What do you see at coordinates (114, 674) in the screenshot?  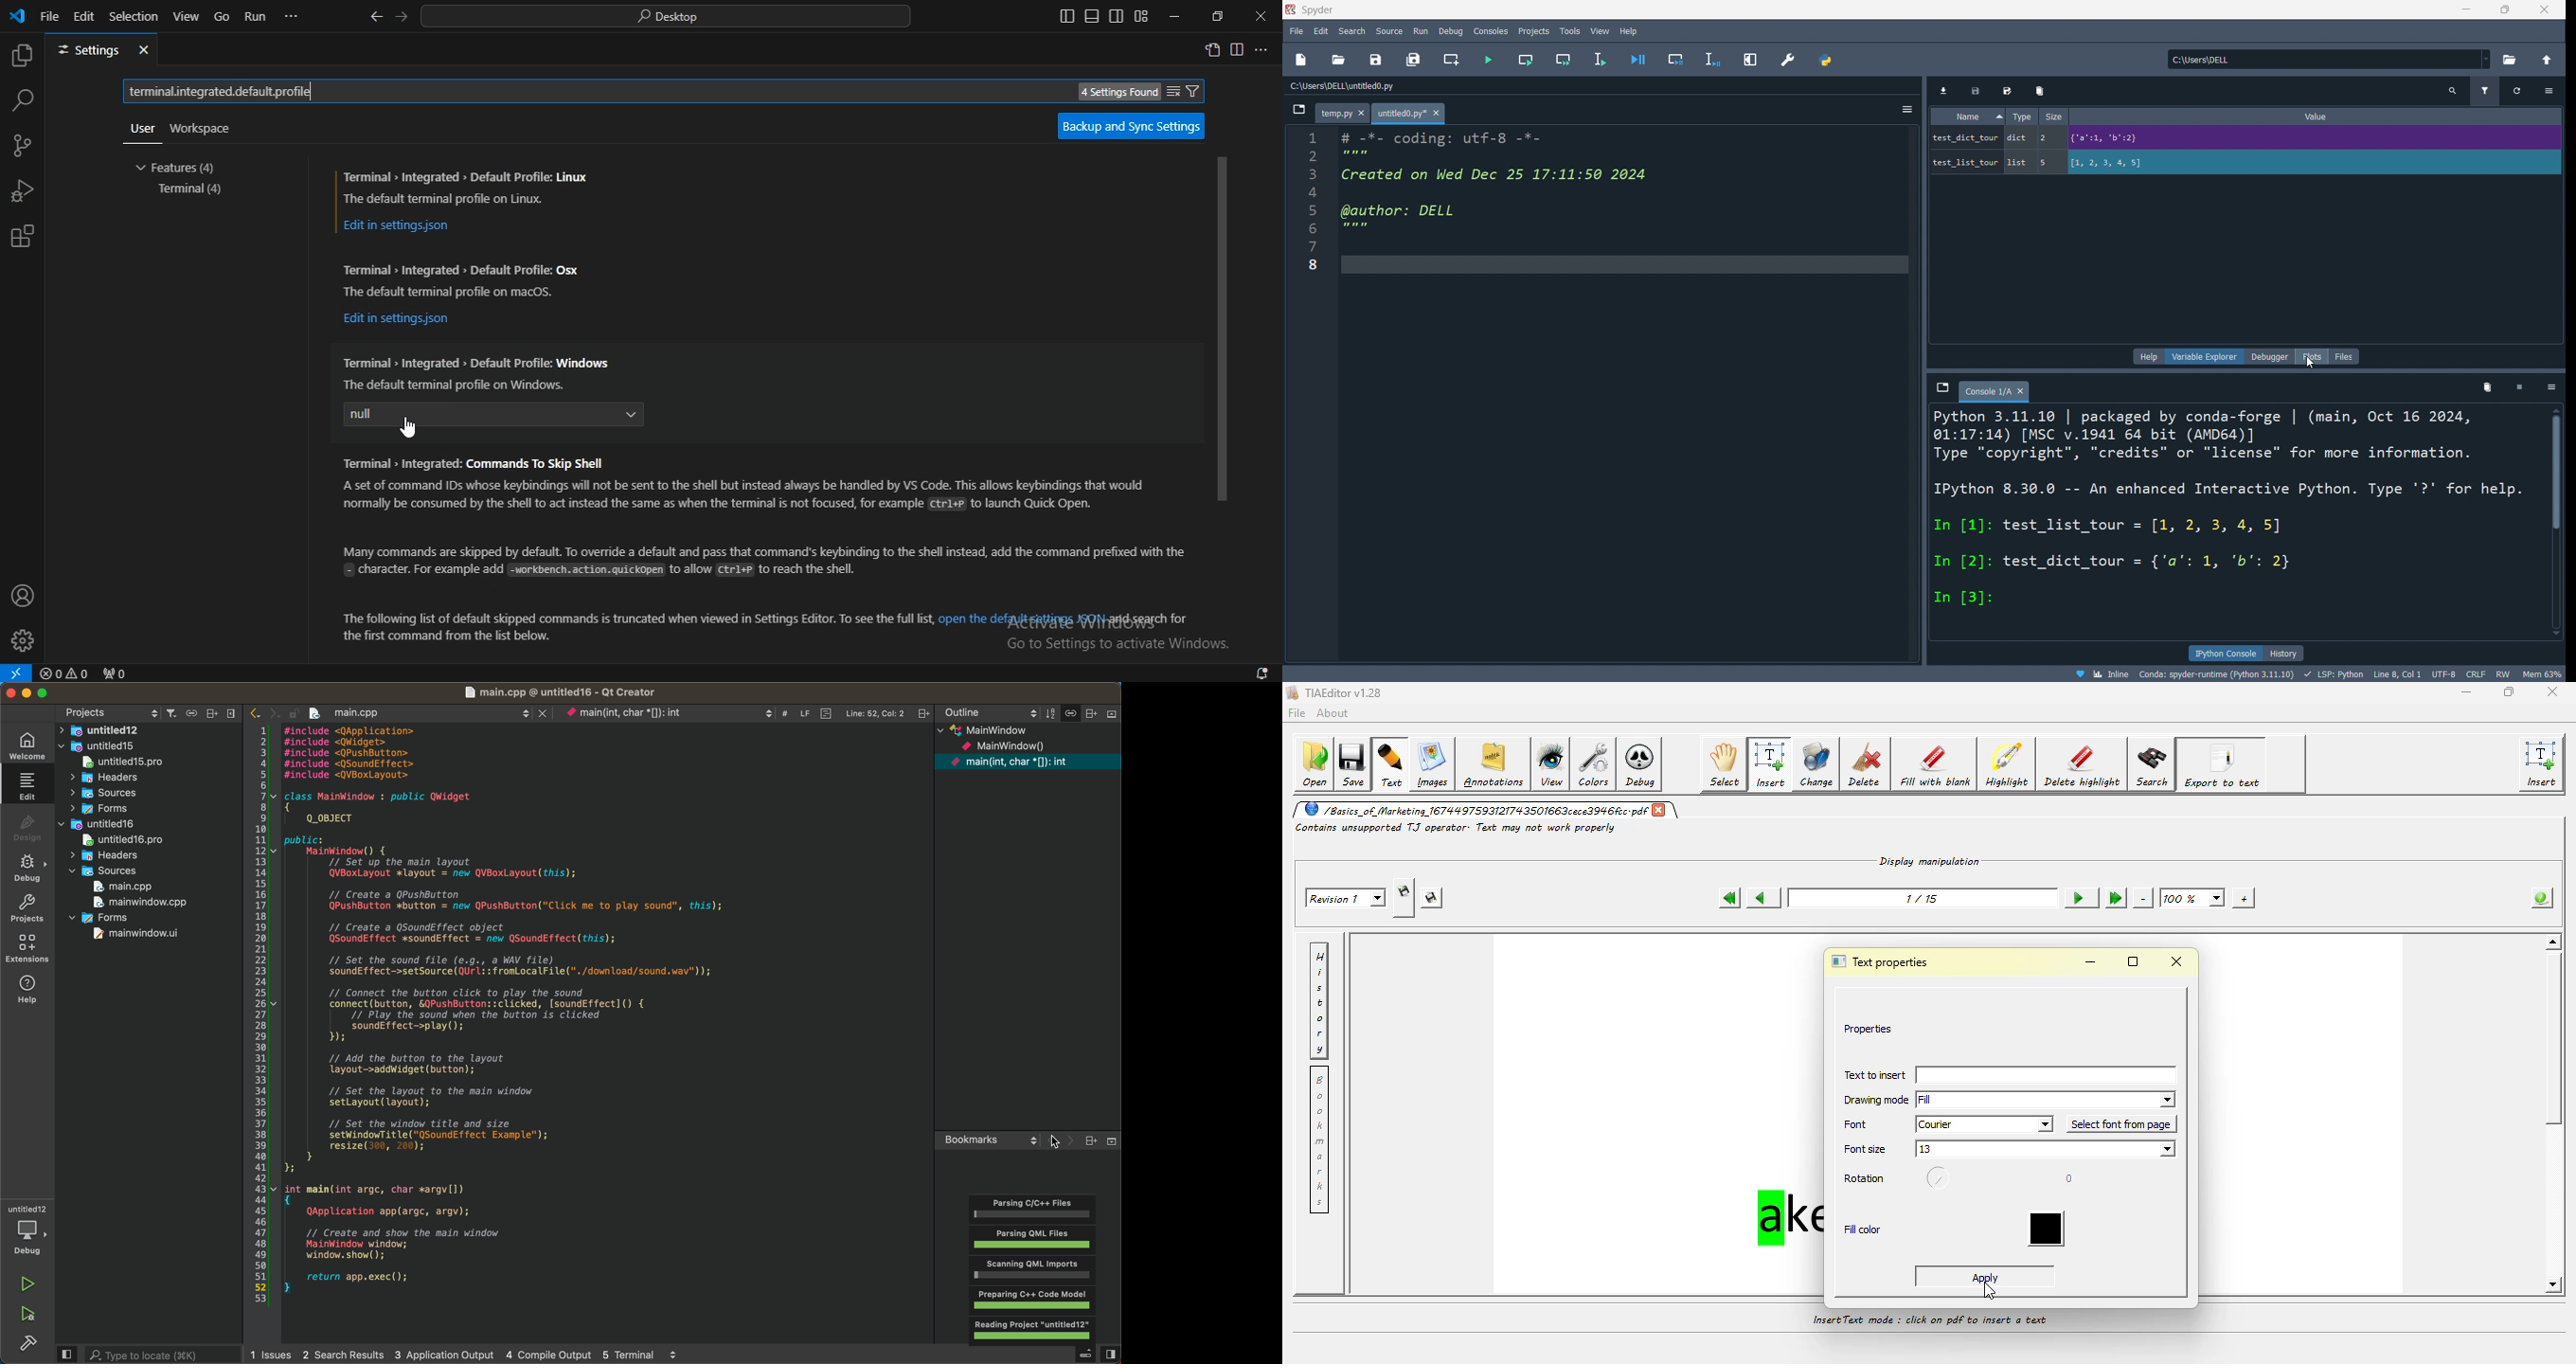 I see `no ports forwarded` at bounding box center [114, 674].